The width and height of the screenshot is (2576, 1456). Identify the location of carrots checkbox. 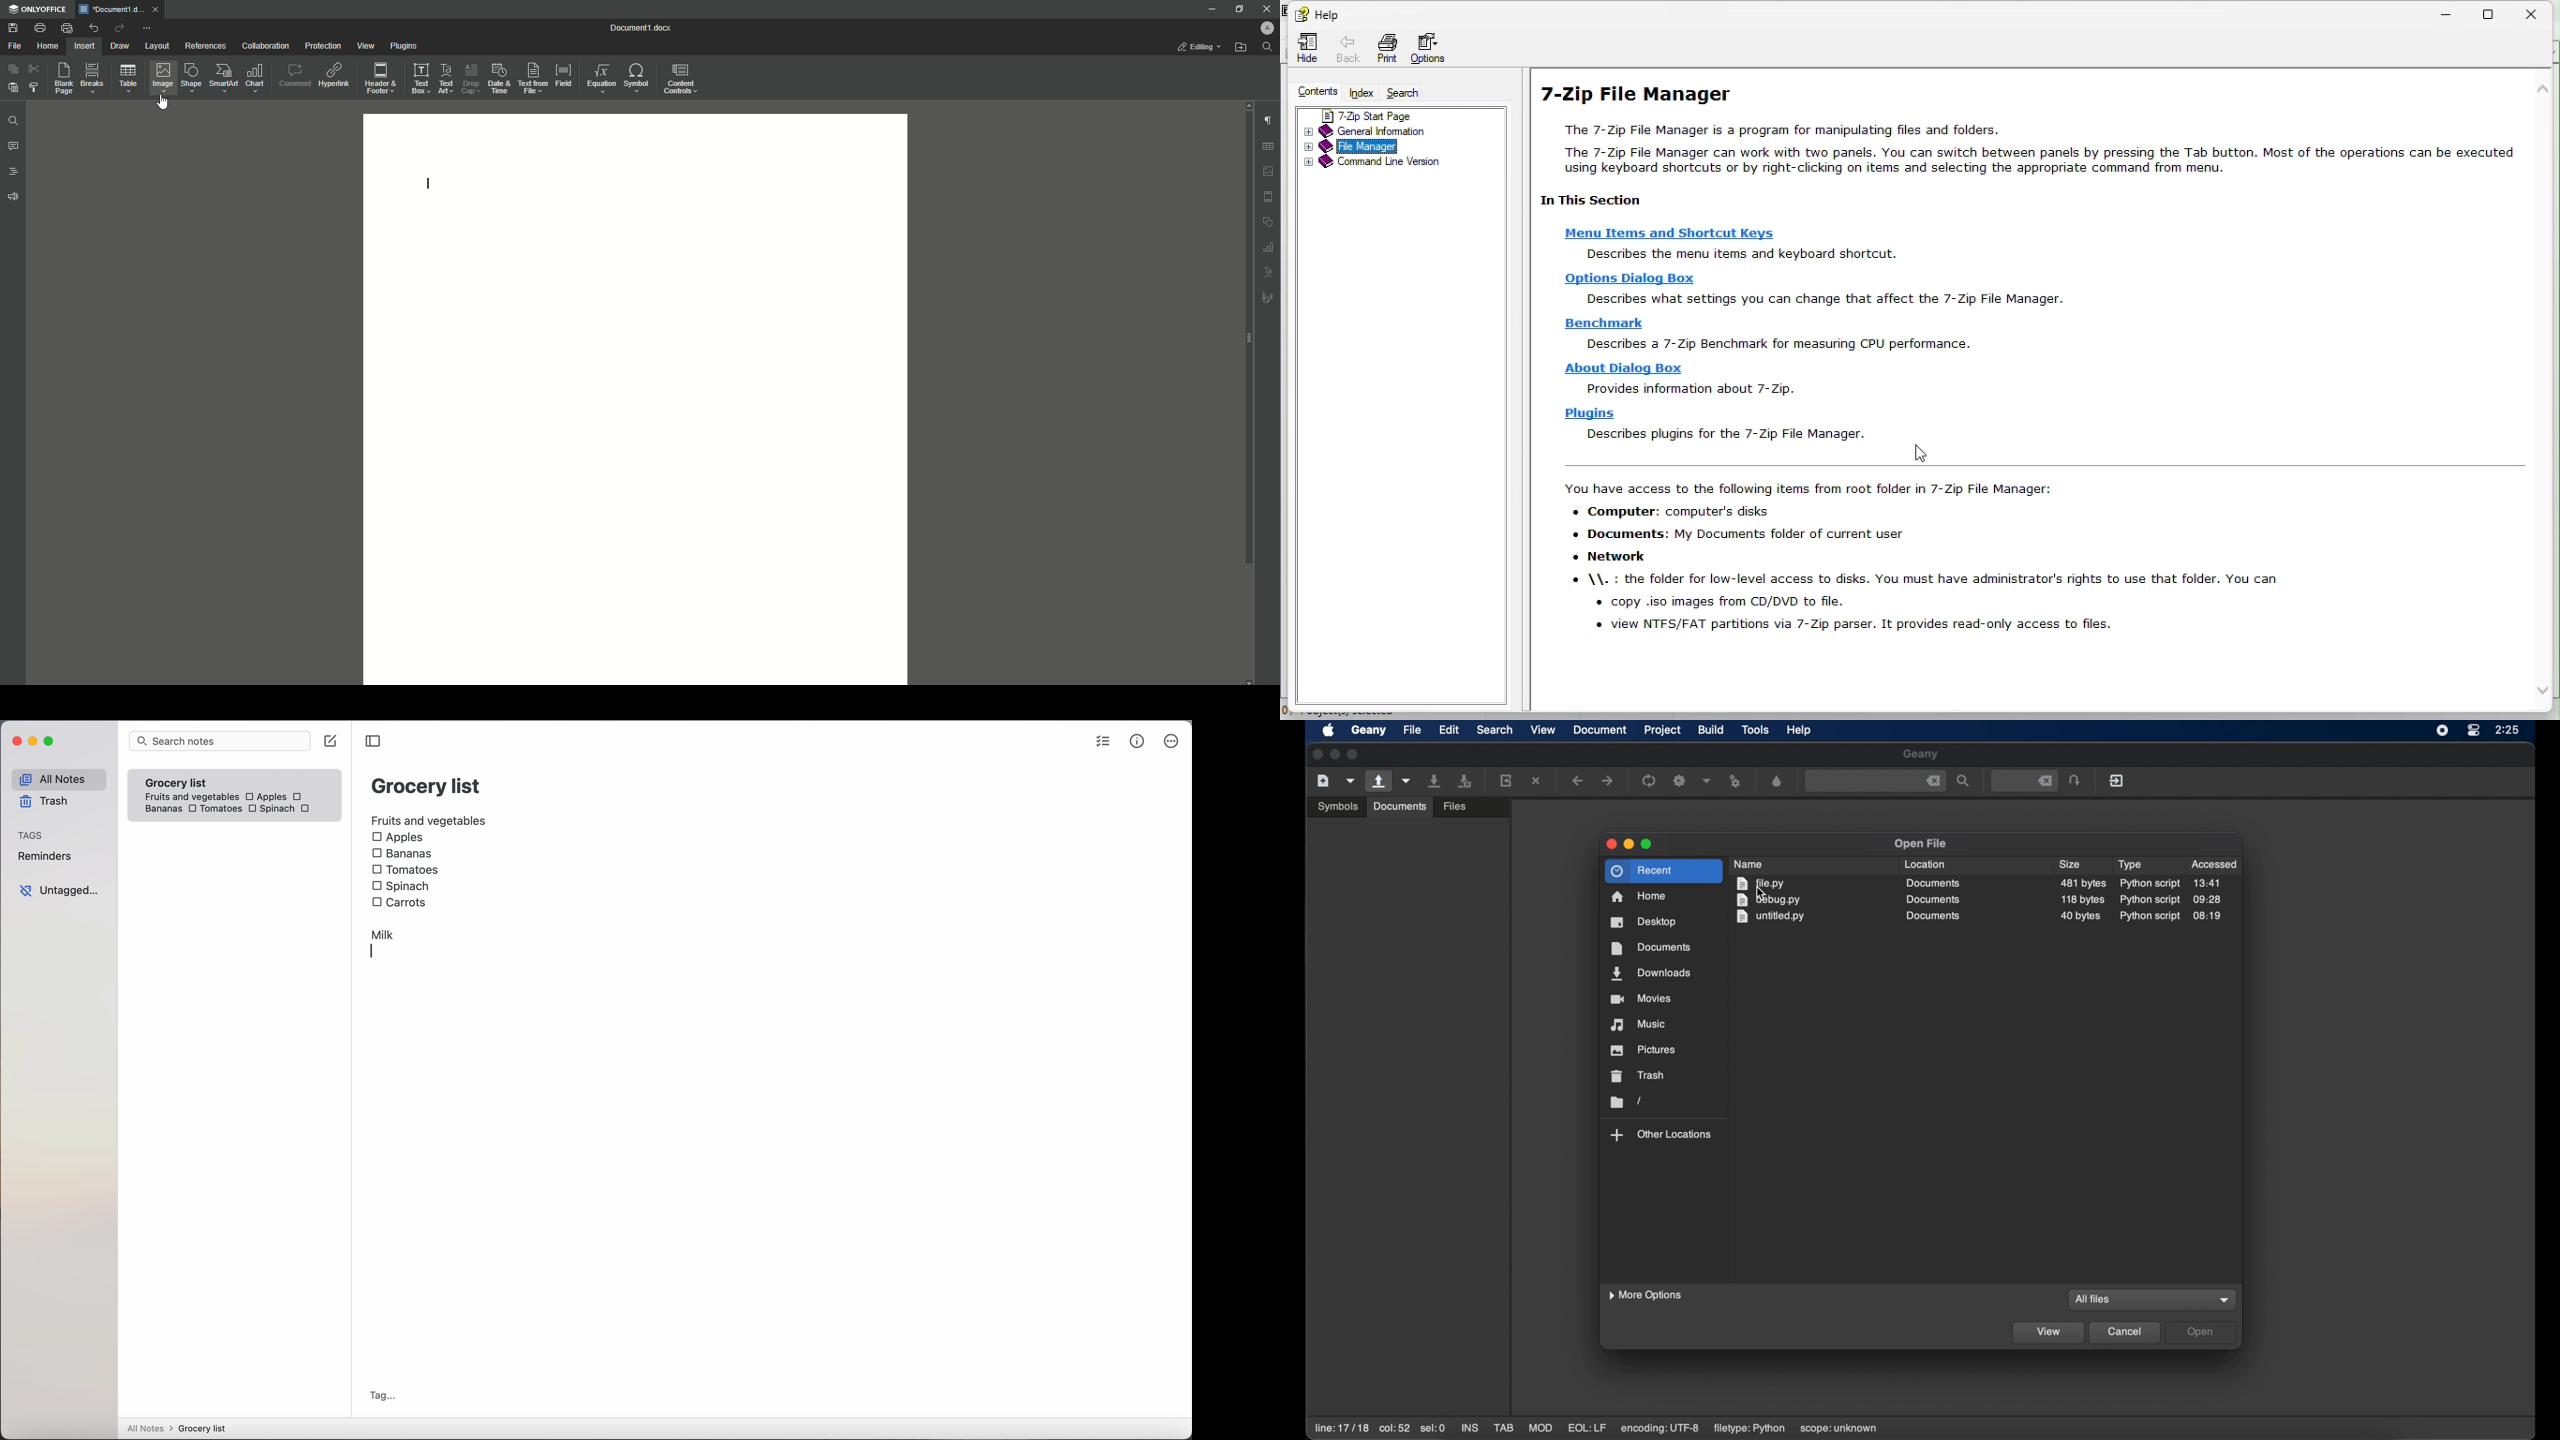
(402, 901).